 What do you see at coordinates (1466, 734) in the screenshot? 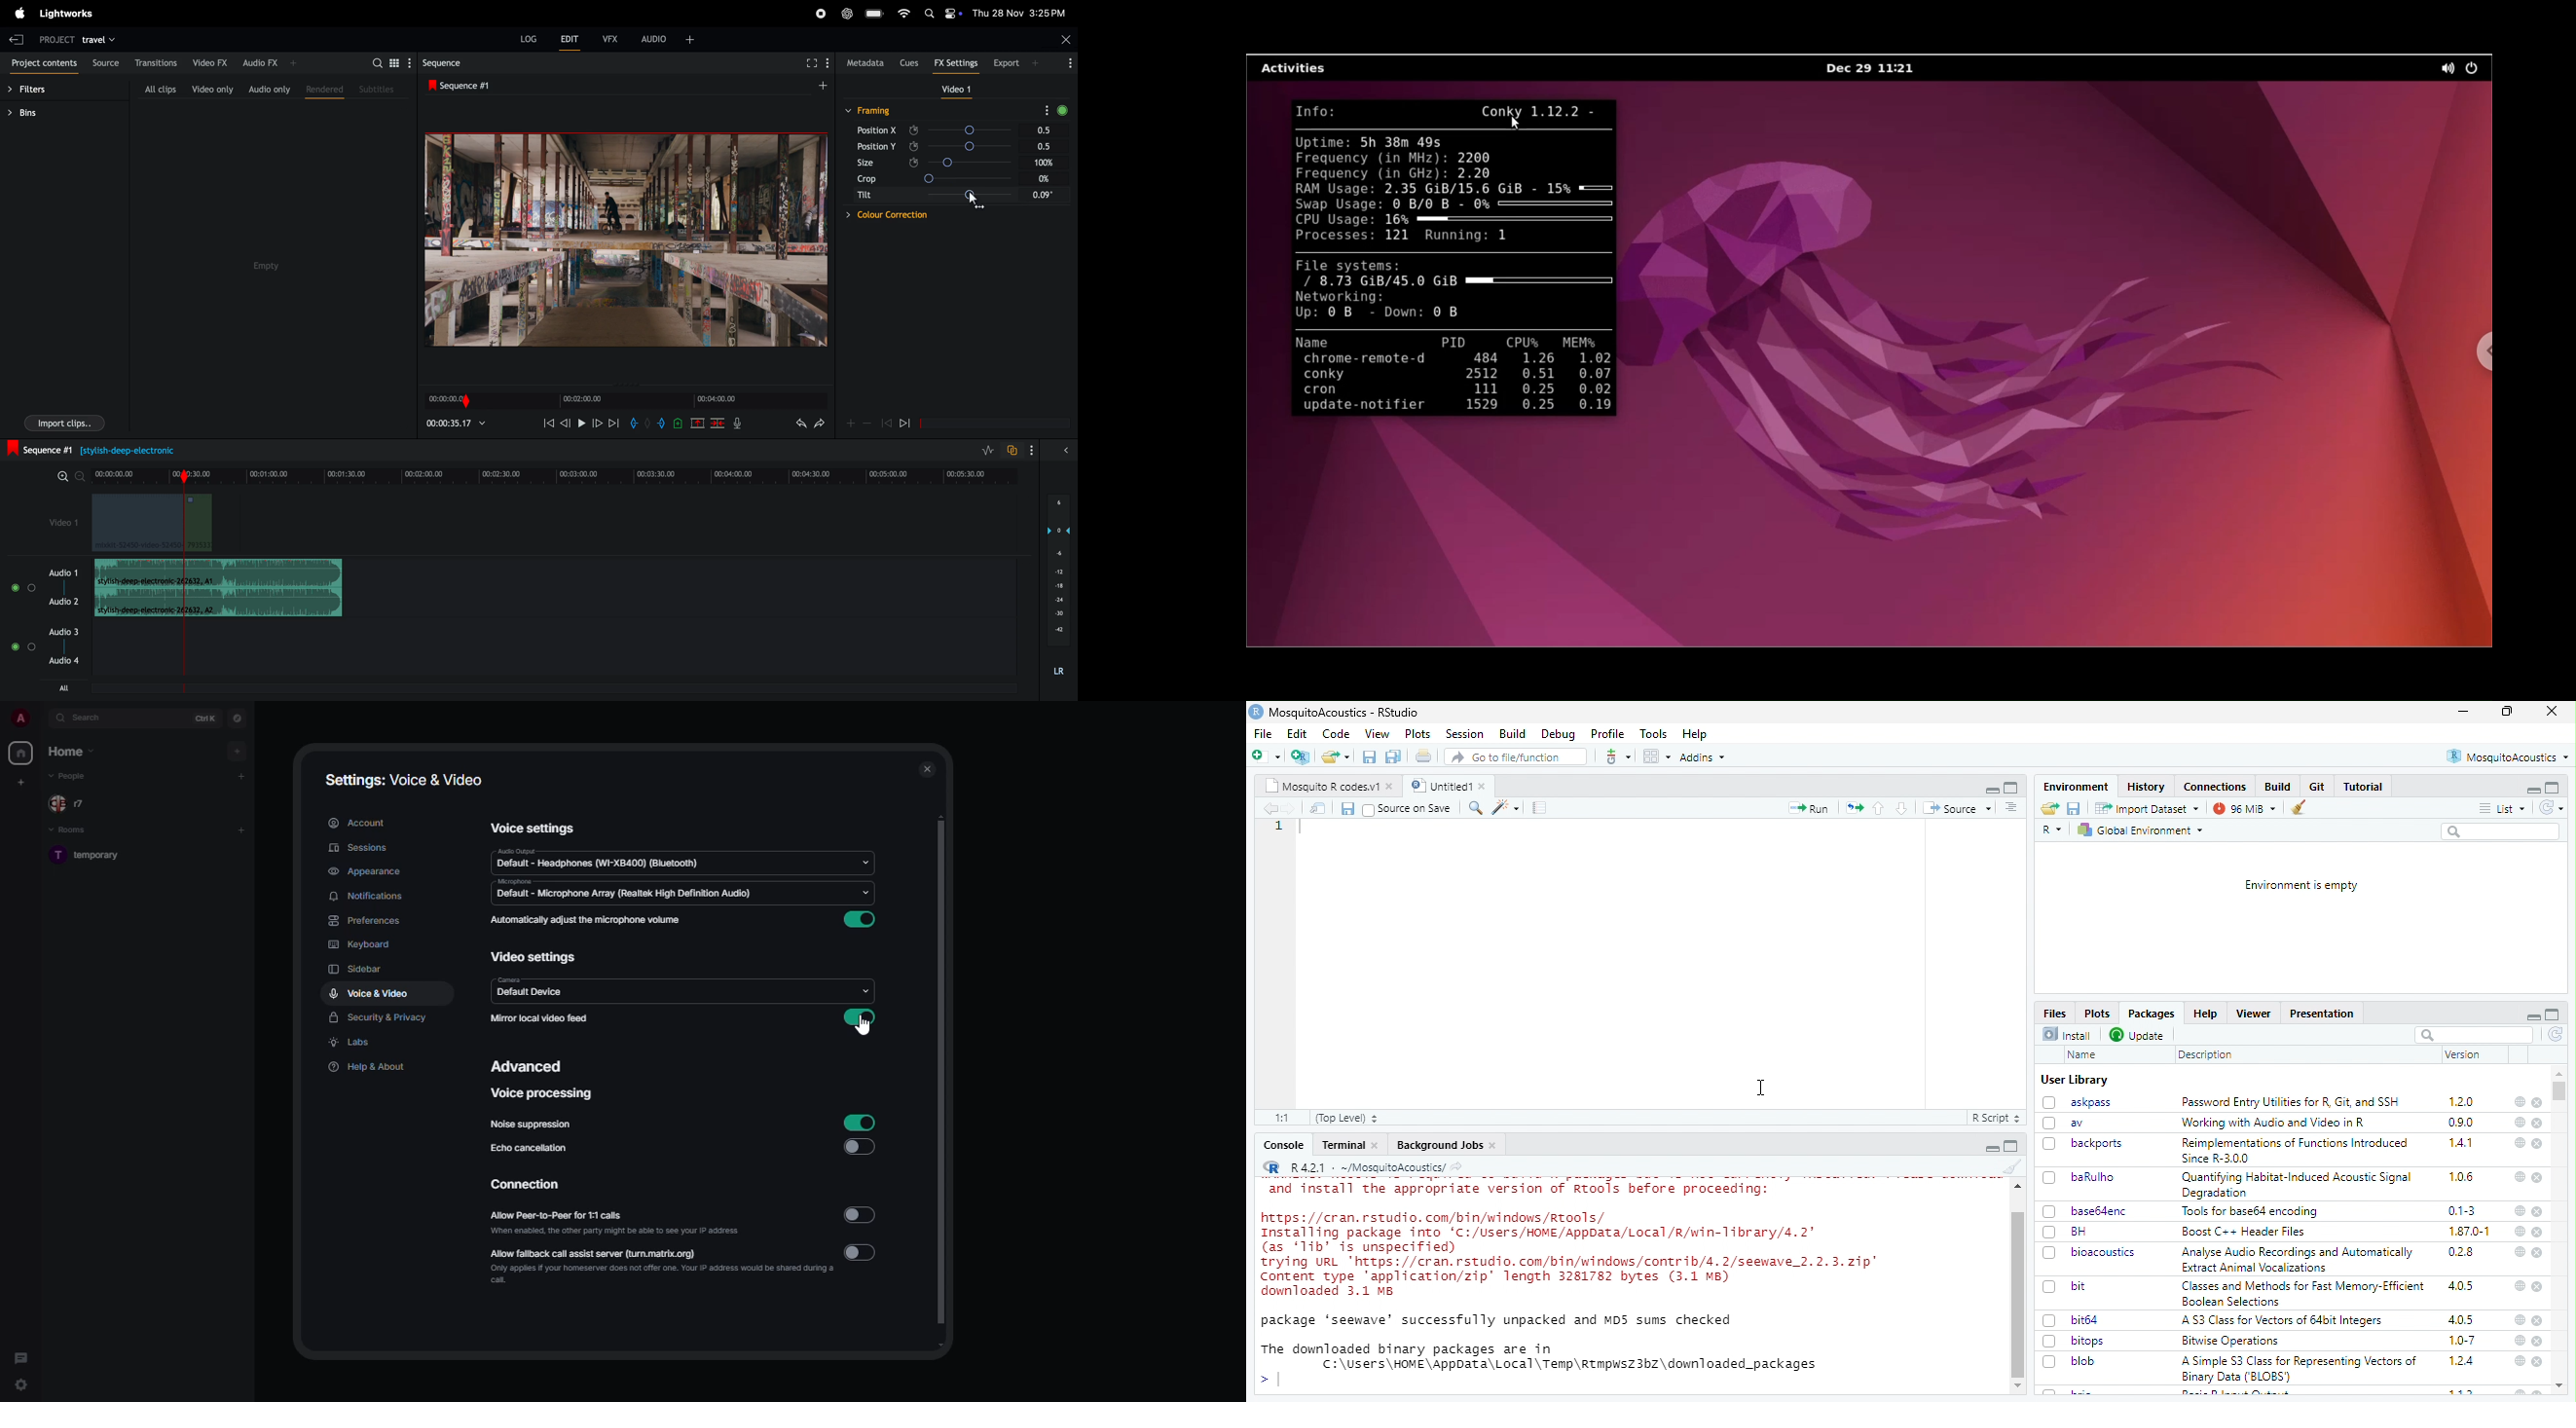
I see `Session` at bounding box center [1466, 734].